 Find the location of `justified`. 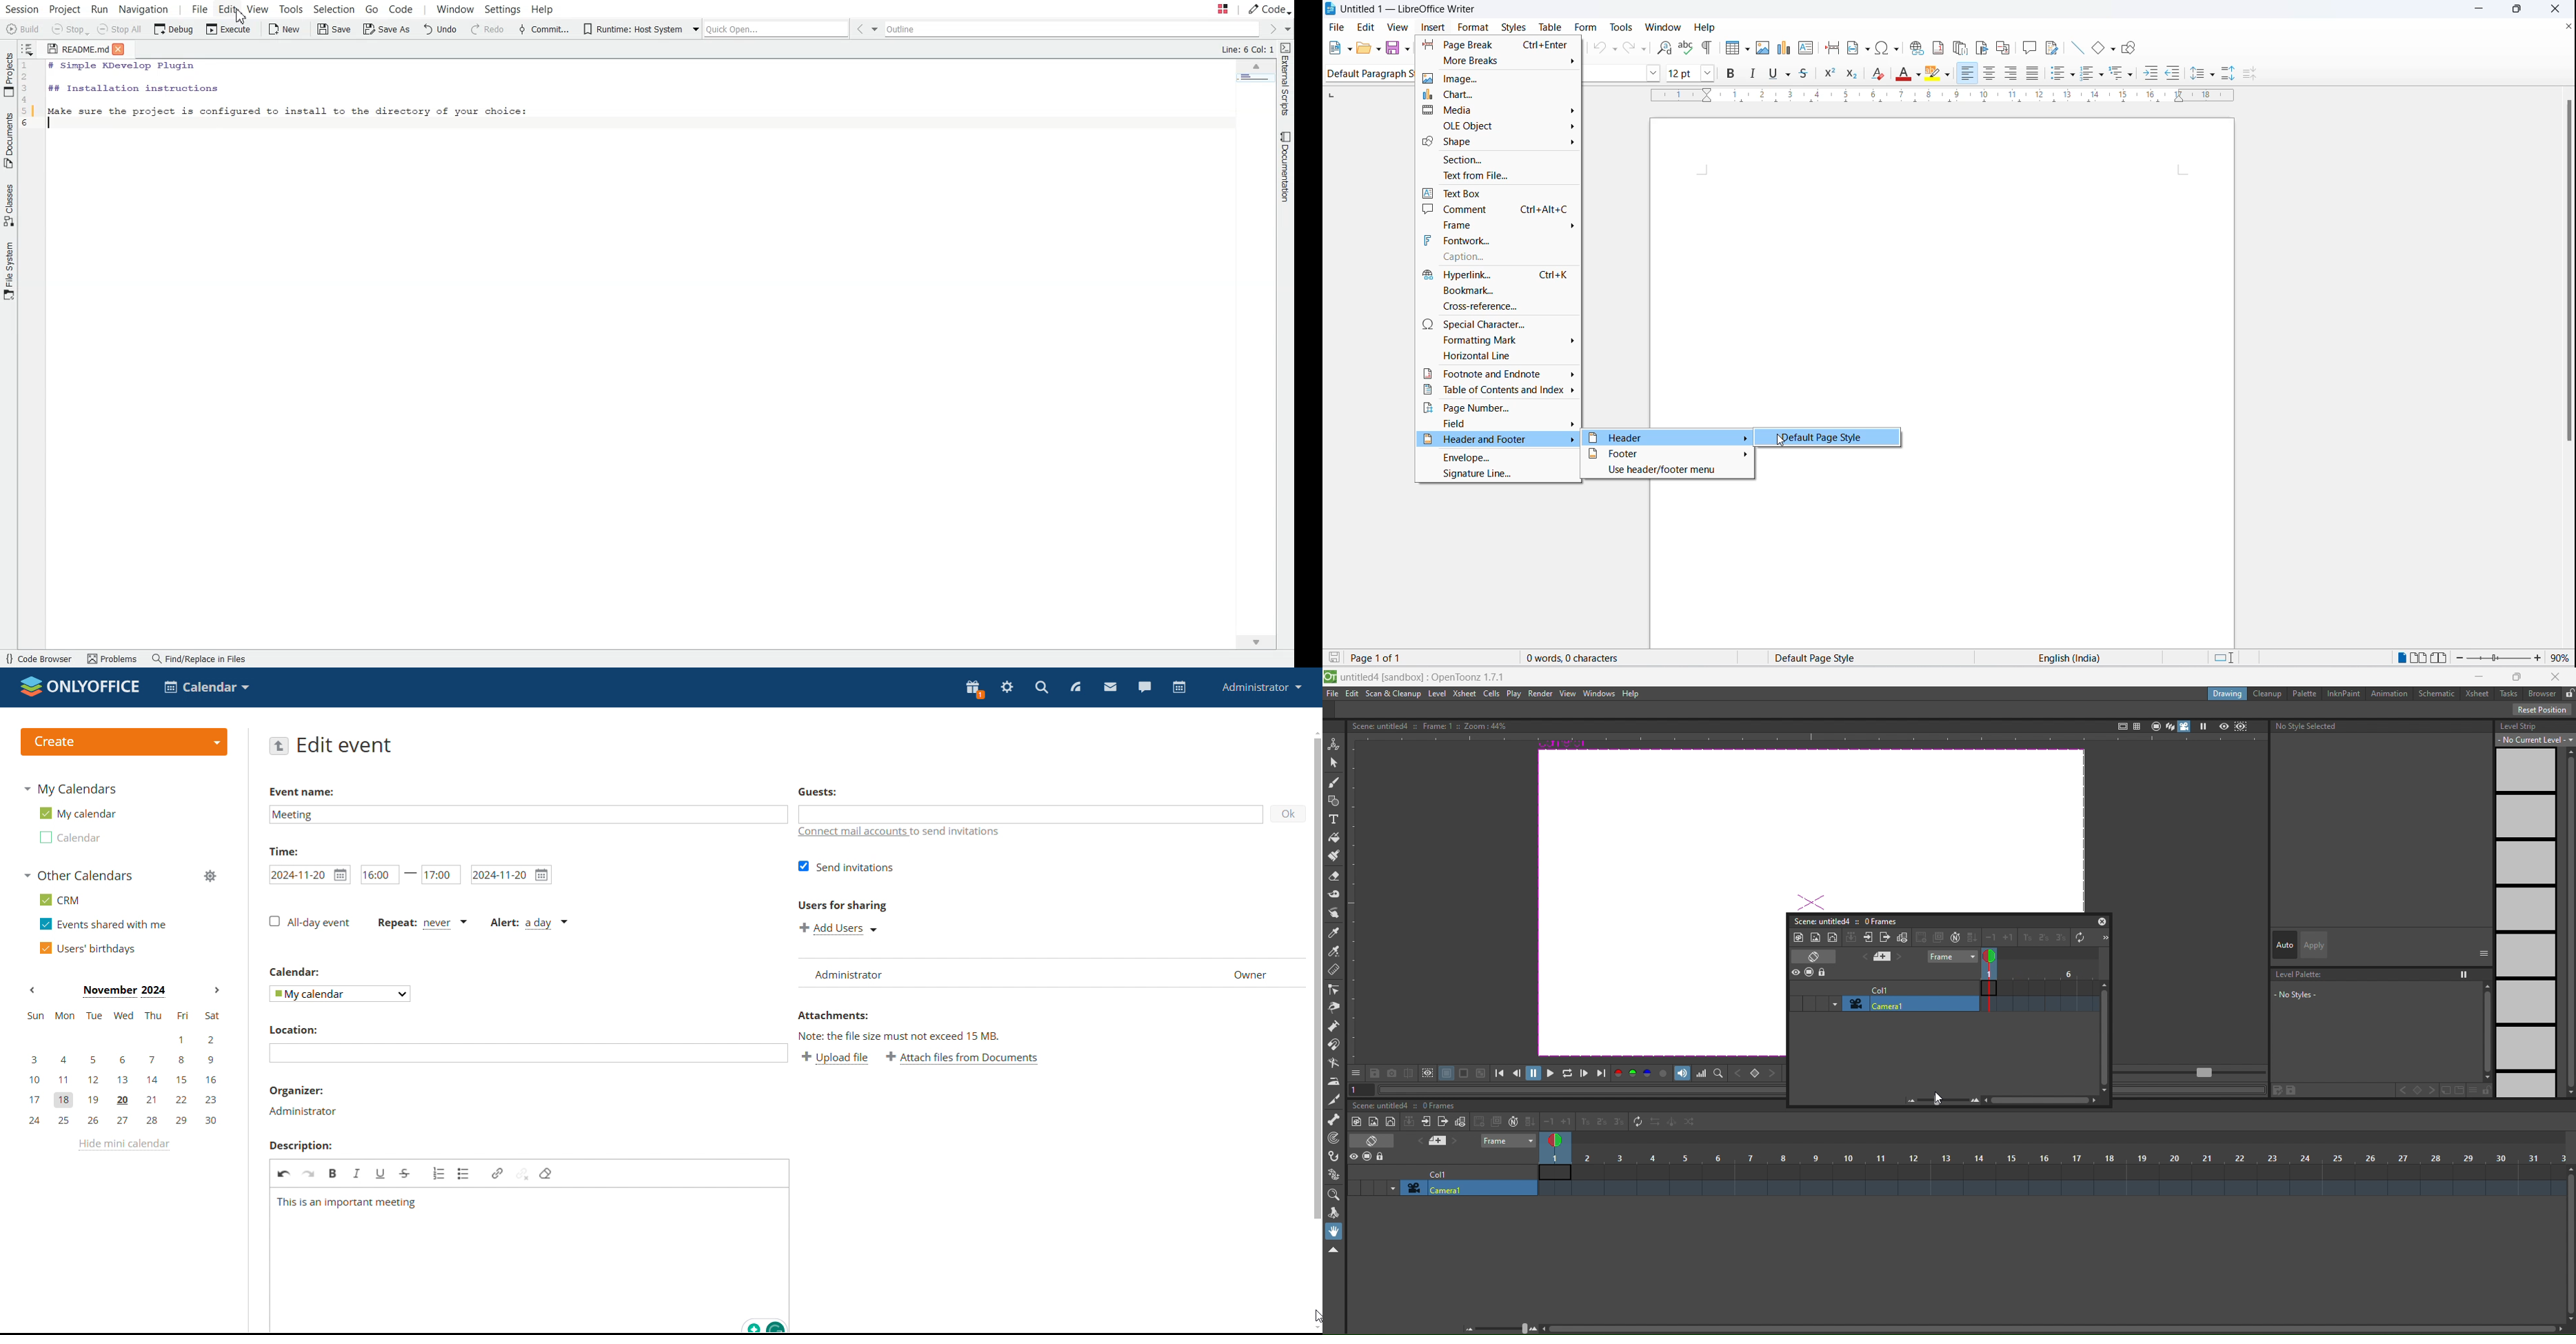

justified is located at coordinates (2031, 74).